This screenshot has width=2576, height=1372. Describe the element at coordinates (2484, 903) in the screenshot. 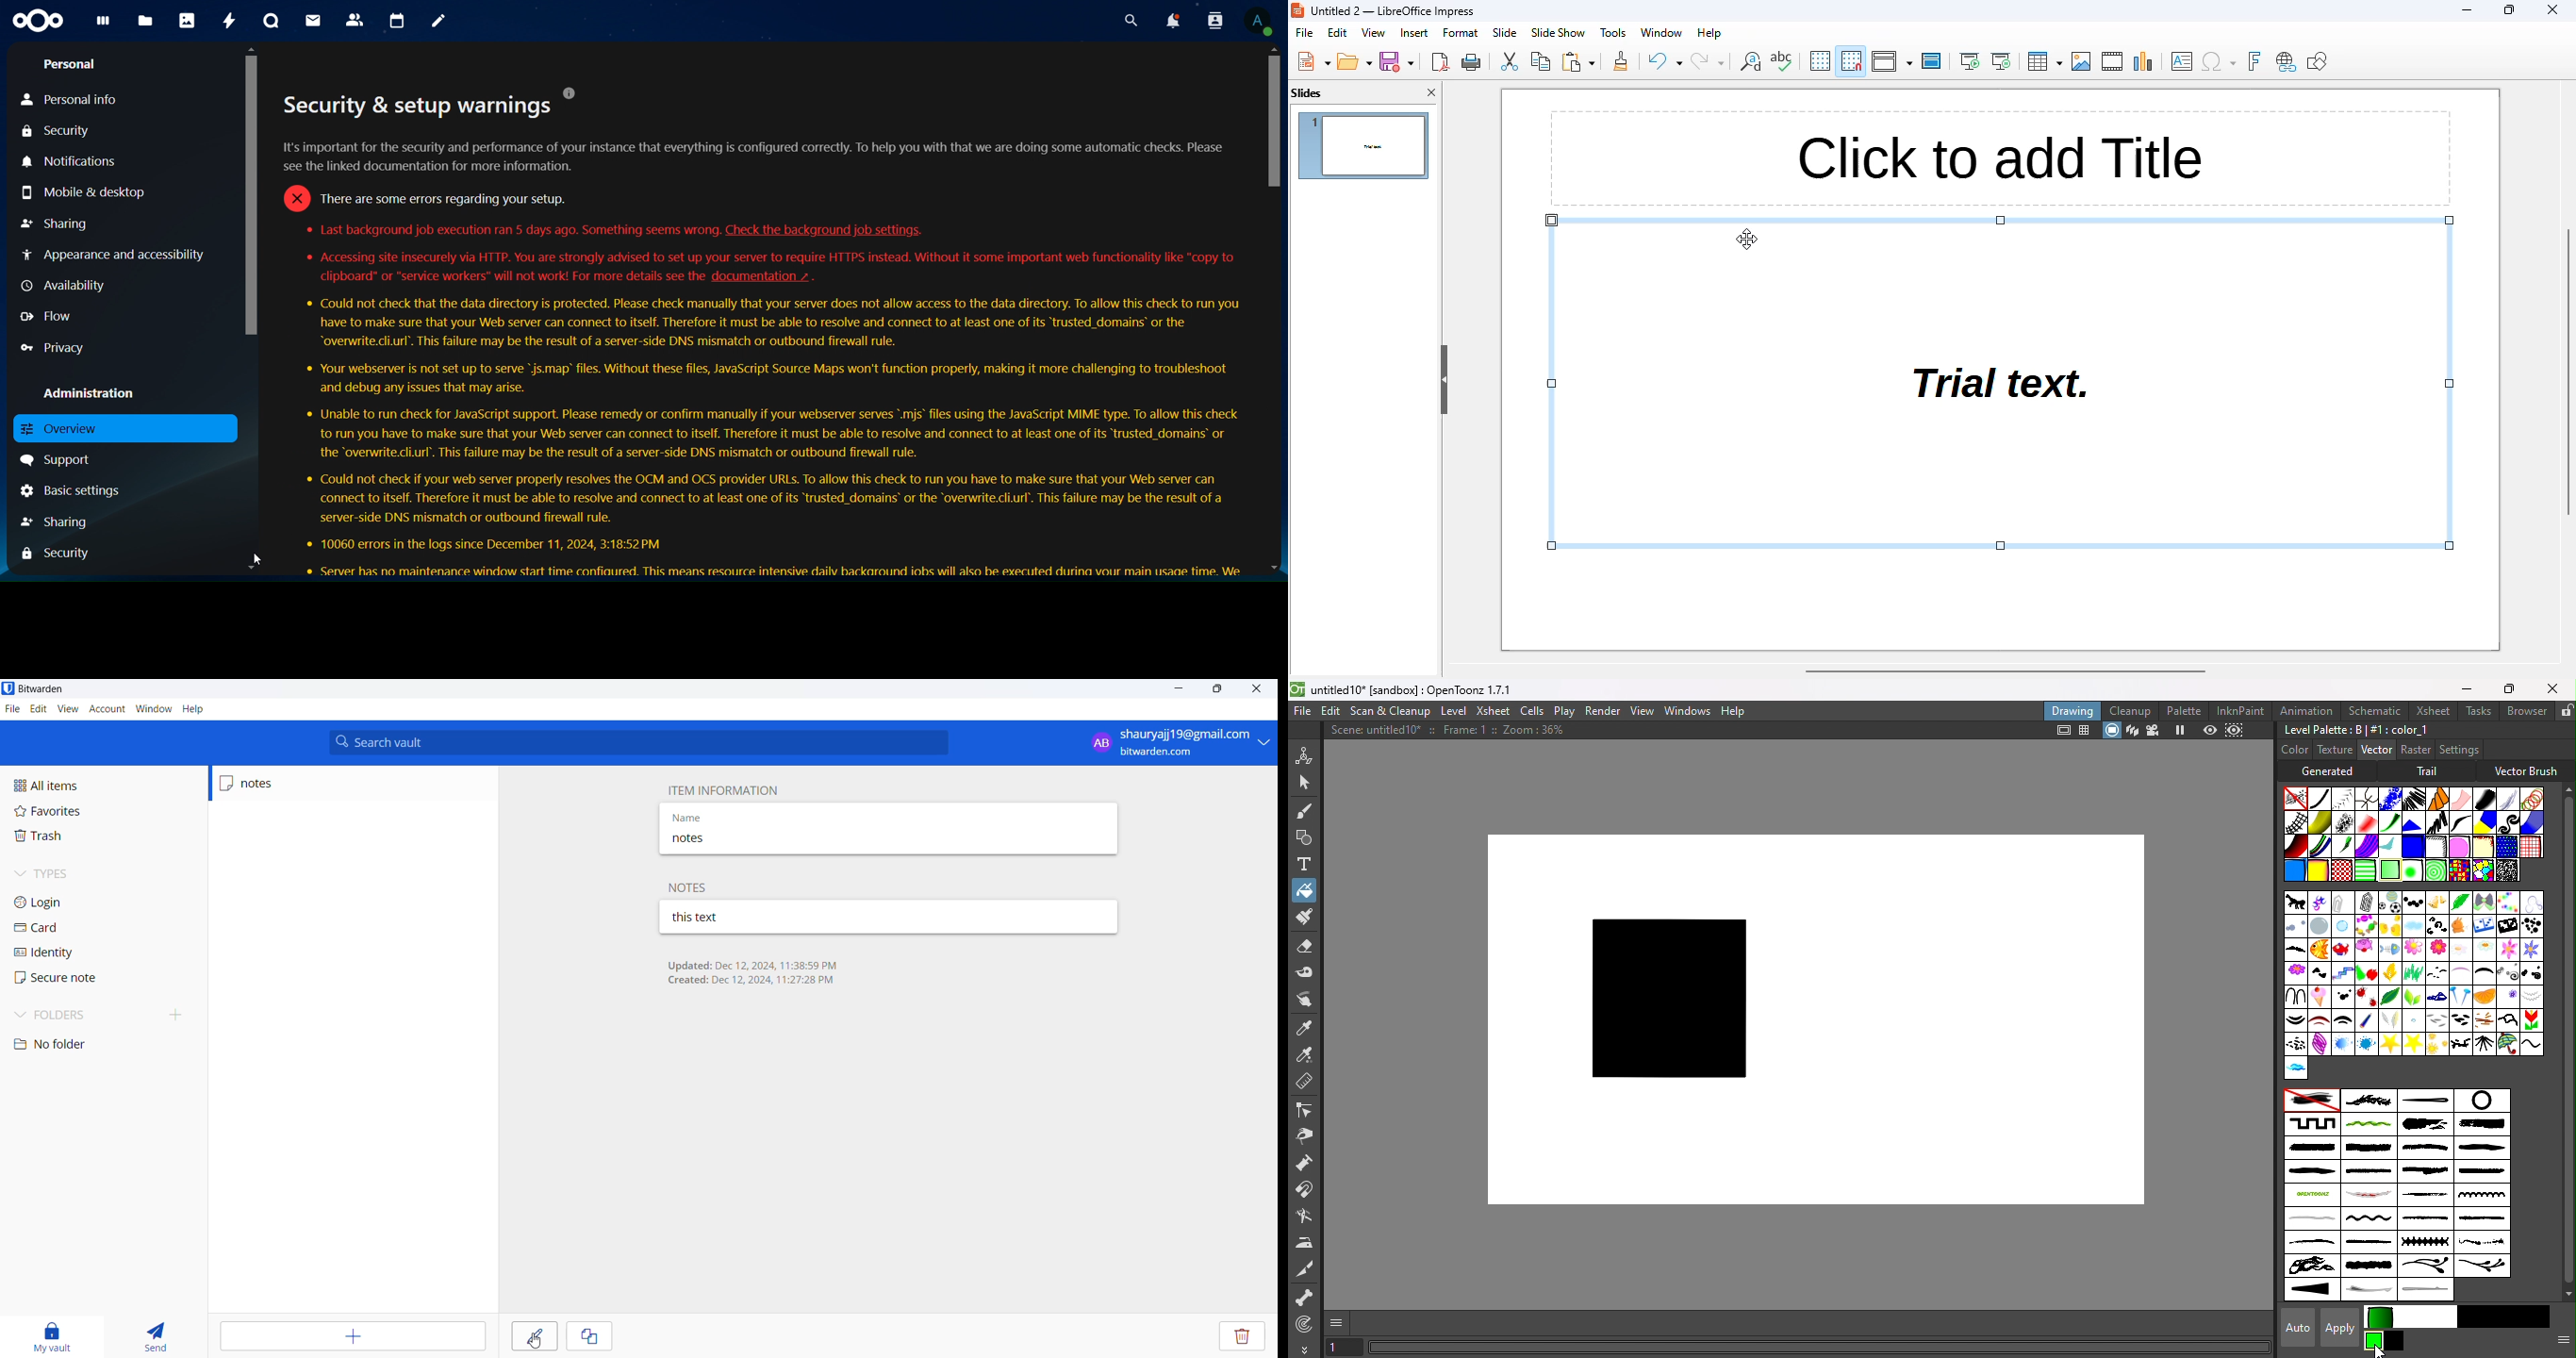

I see `Bow` at that location.